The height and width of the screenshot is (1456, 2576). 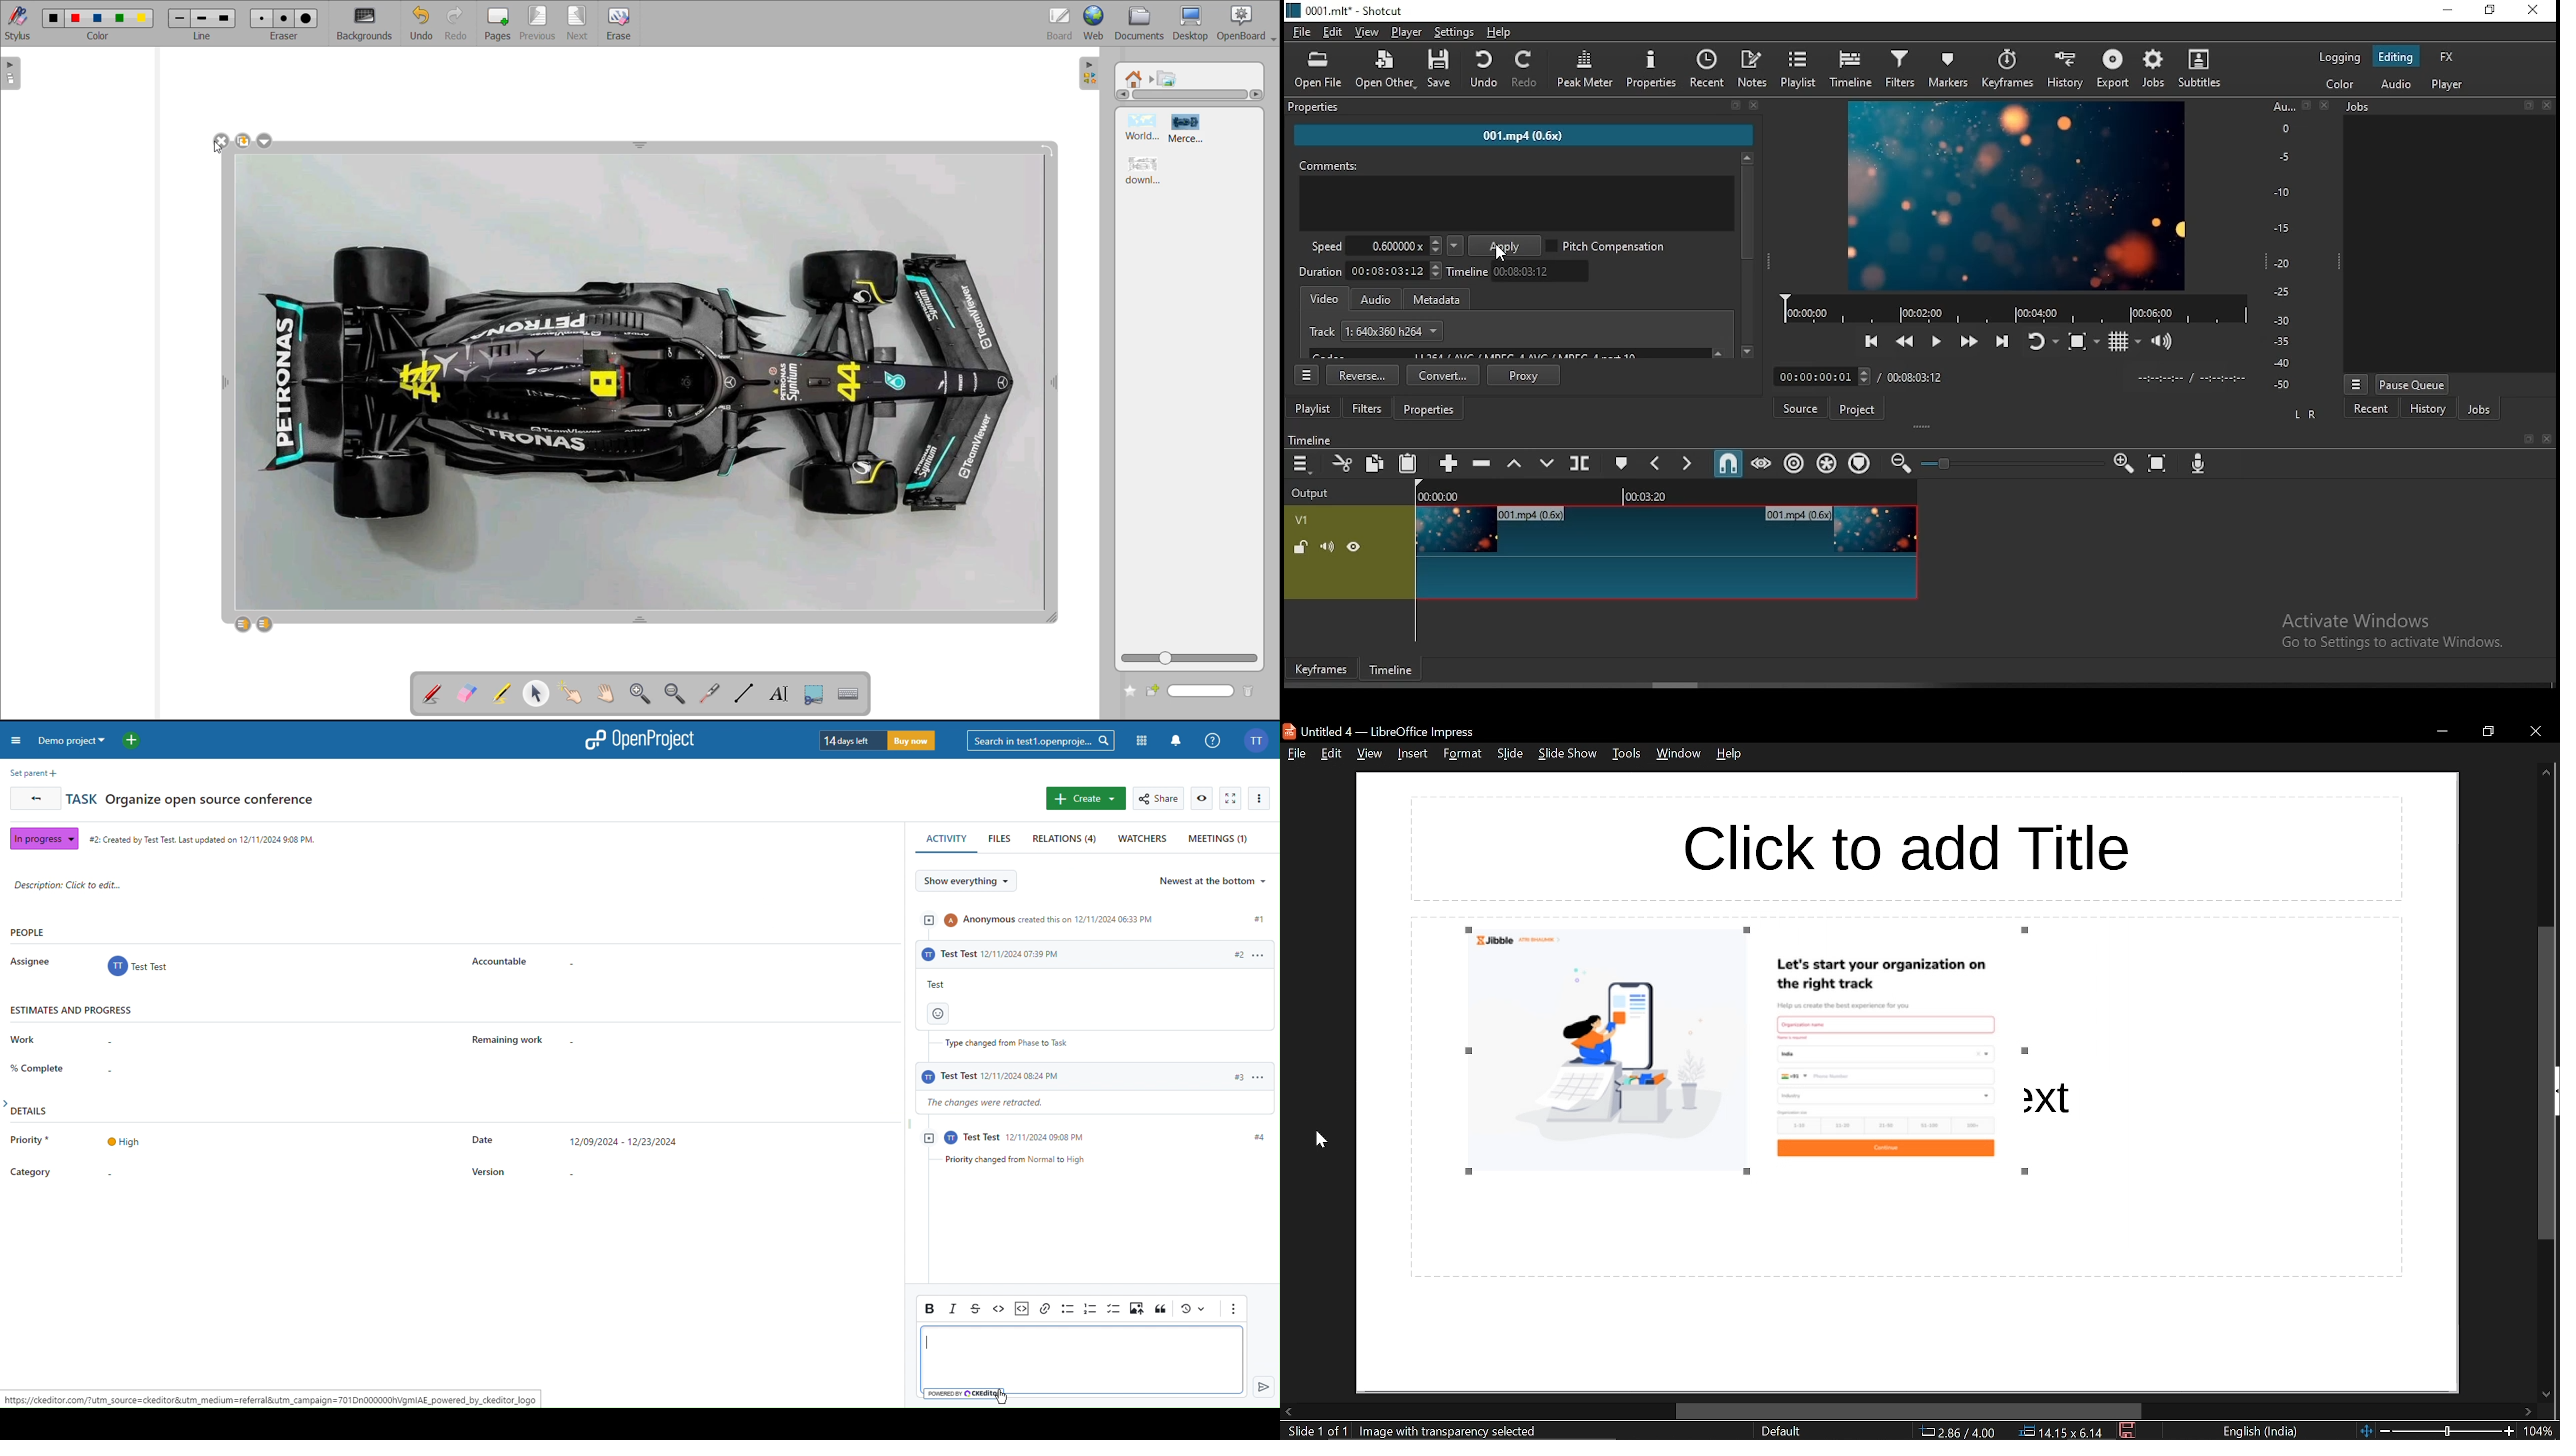 What do you see at coordinates (1515, 165) in the screenshot?
I see `comments` at bounding box center [1515, 165].